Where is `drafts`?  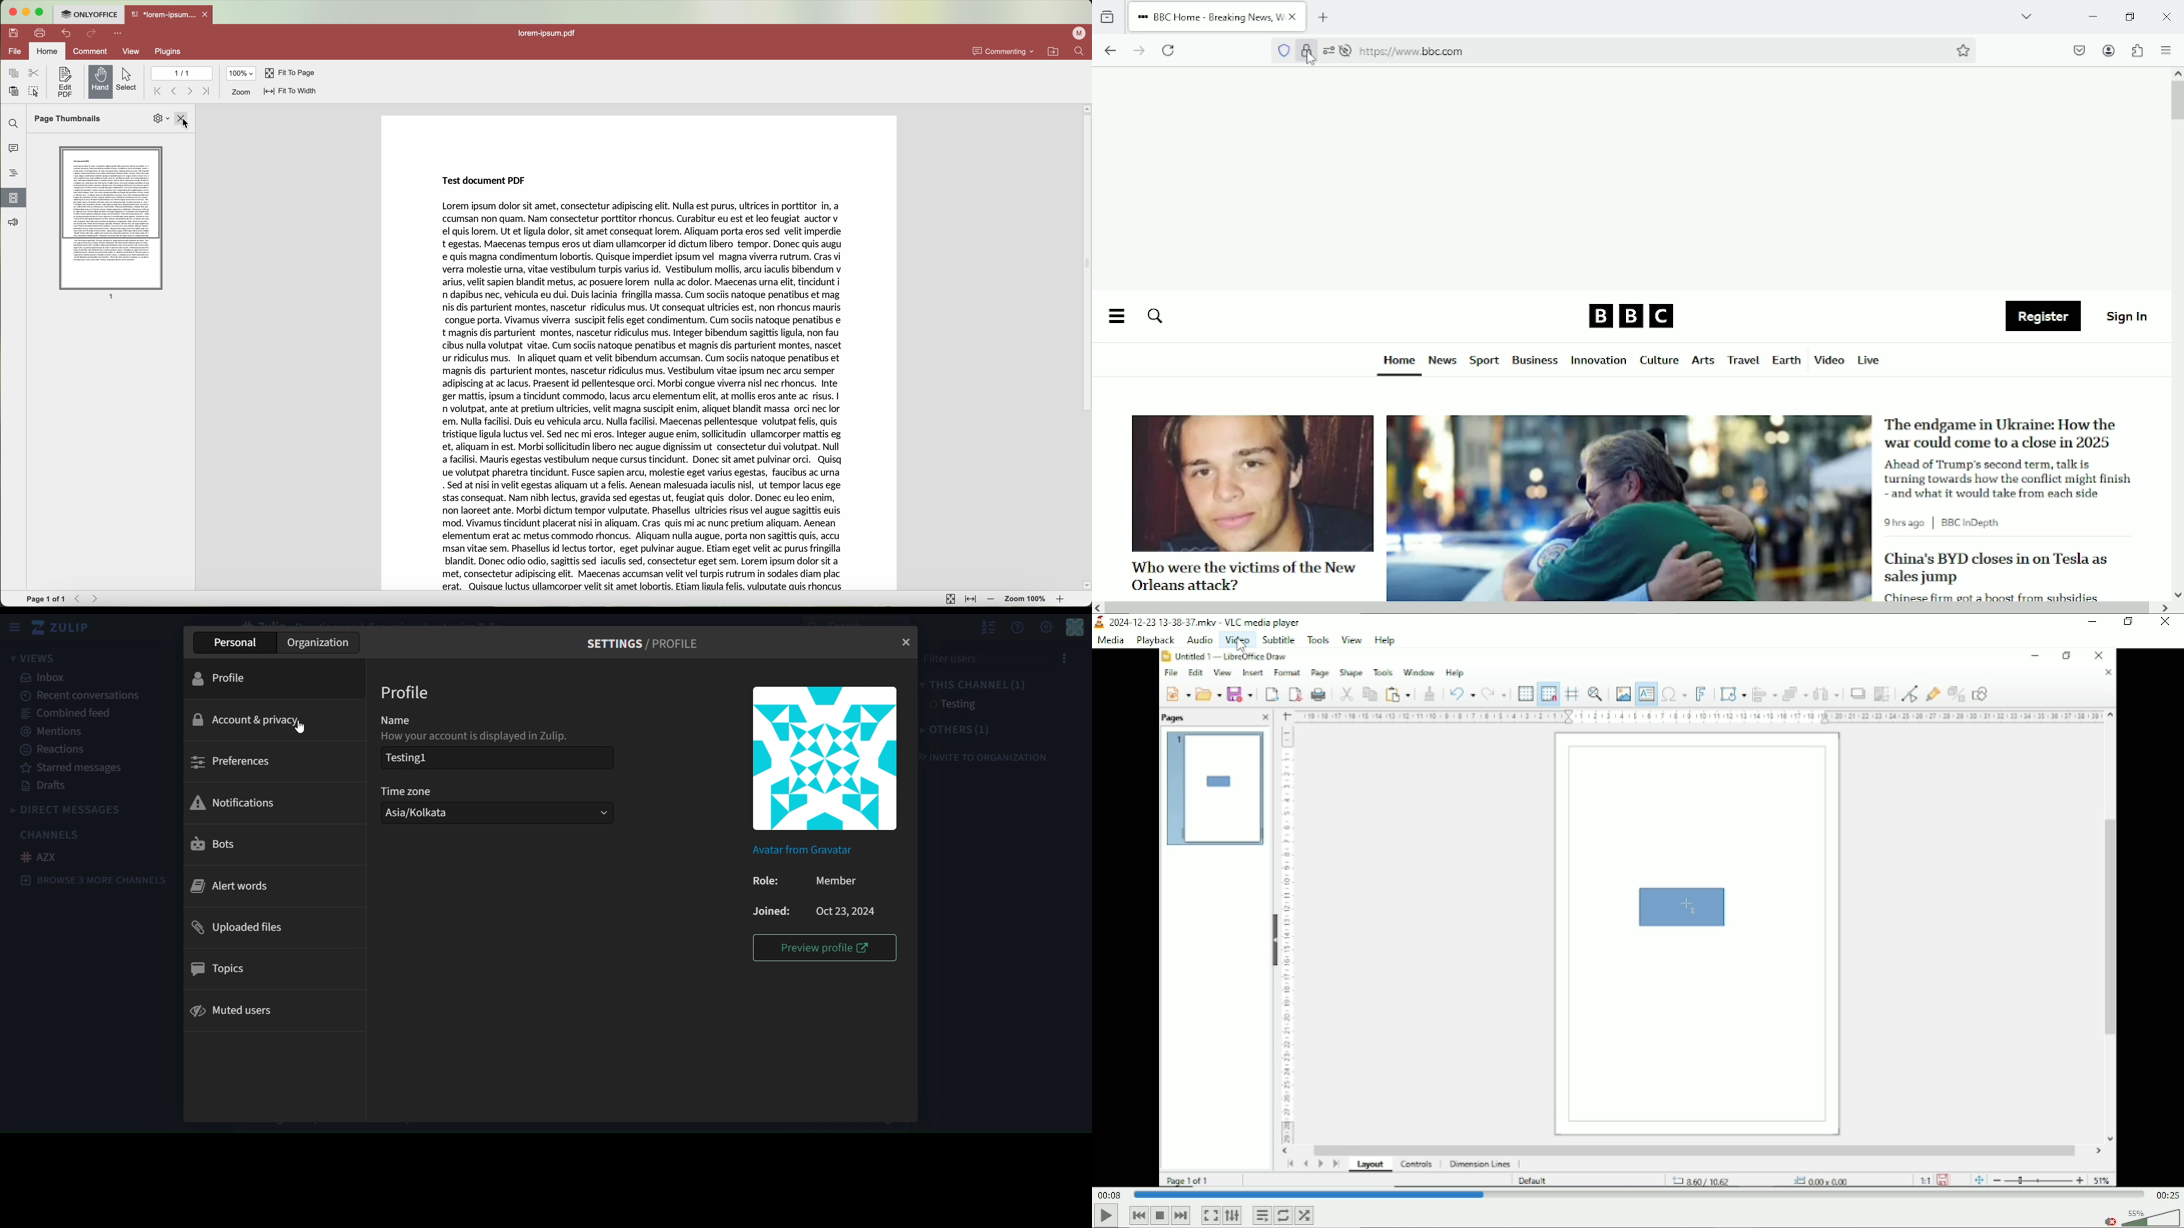
drafts is located at coordinates (42, 786).